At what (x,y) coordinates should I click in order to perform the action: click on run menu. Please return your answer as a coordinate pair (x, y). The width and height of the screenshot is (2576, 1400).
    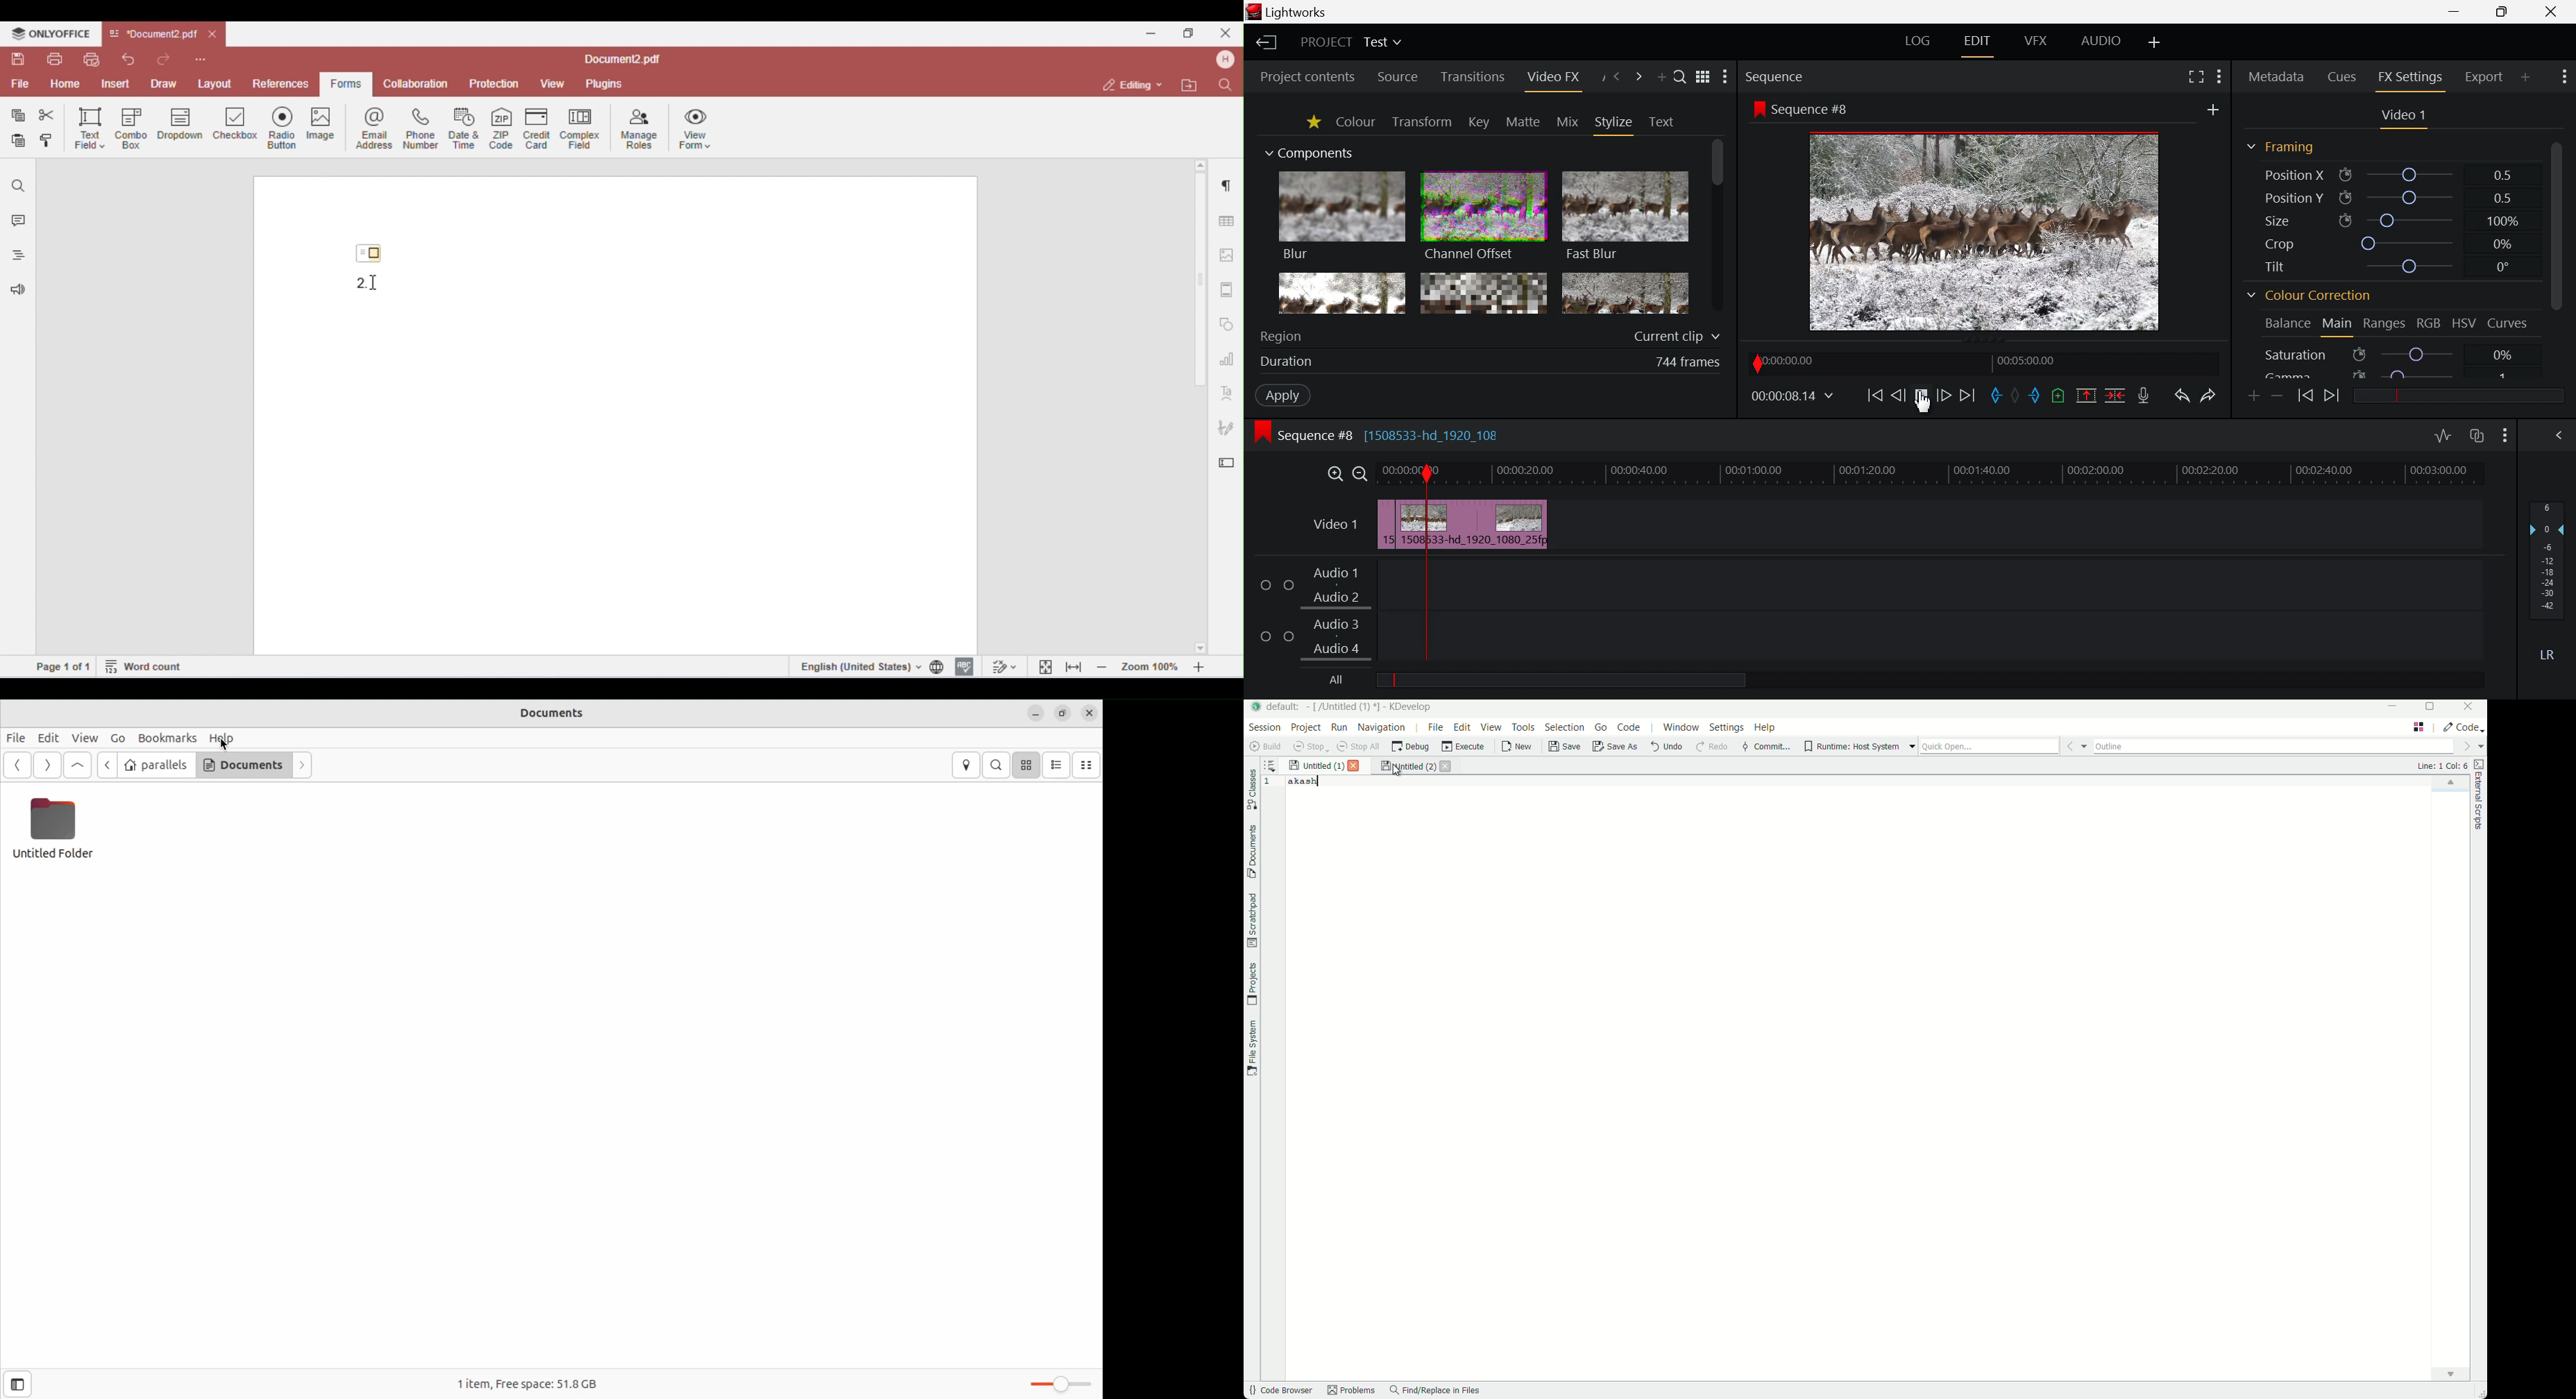
    Looking at the image, I should click on (1338, 728).